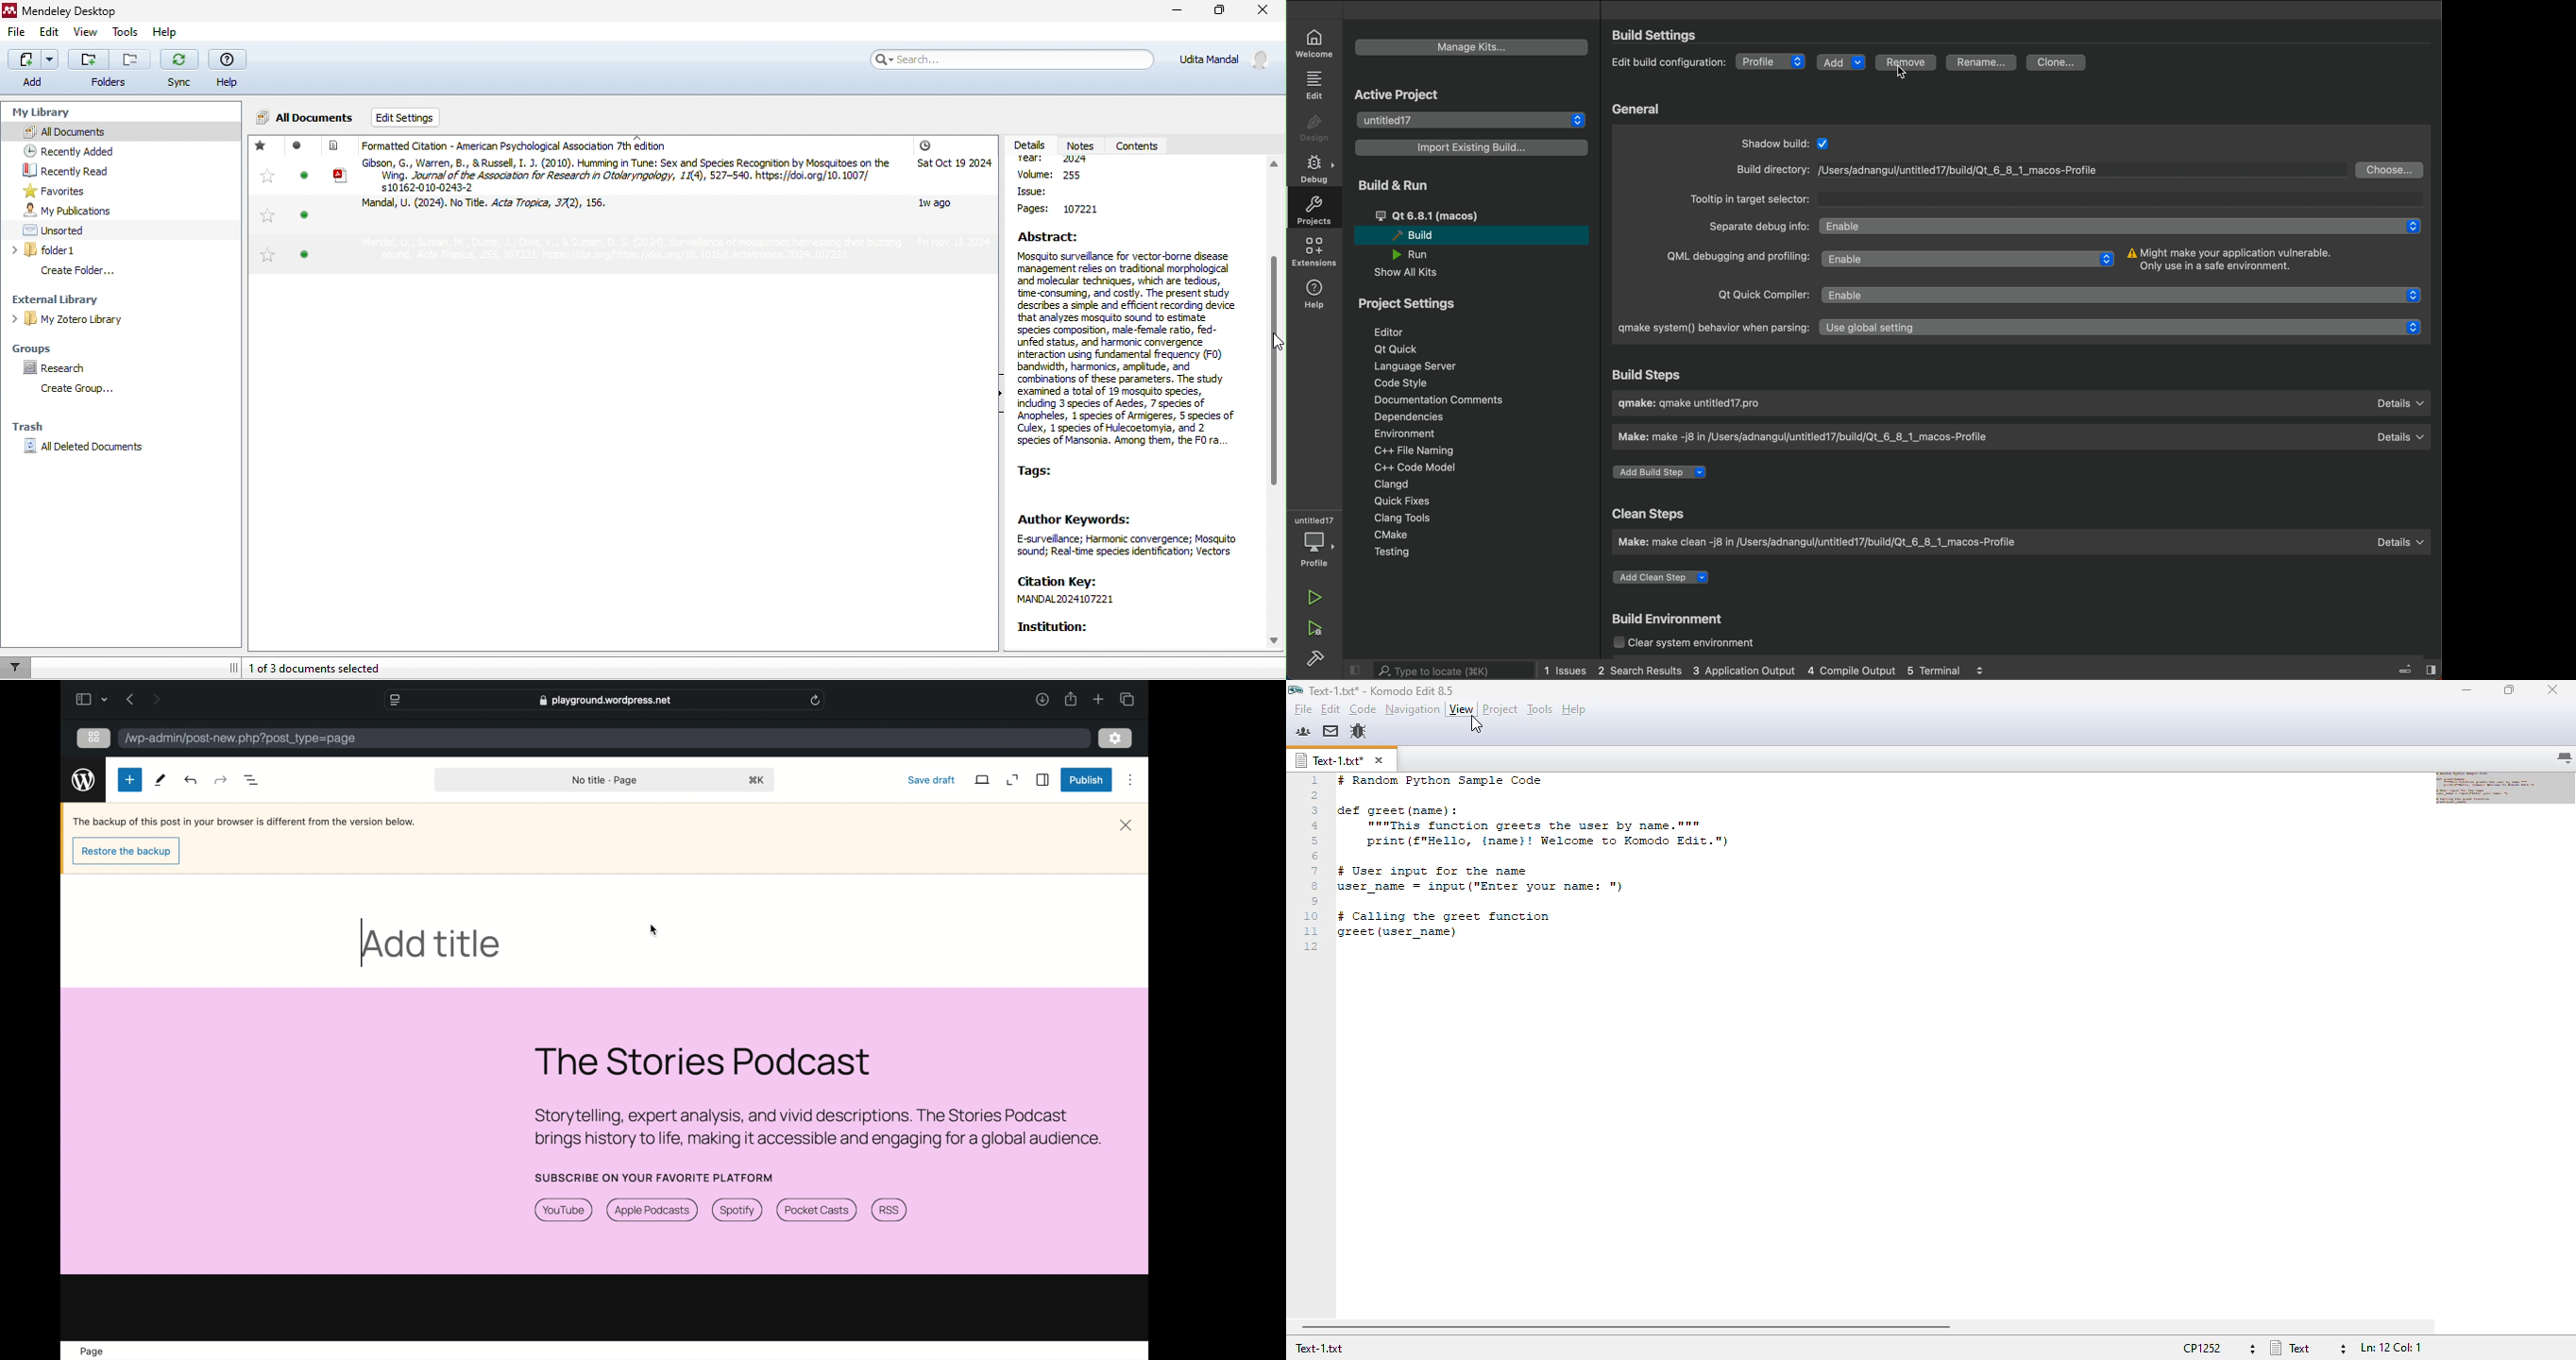 The width and height of the screenshot is (2576, 1372). Describe the element at coordinates (932, 779) in the screenshot. I see `save draft` at that location.